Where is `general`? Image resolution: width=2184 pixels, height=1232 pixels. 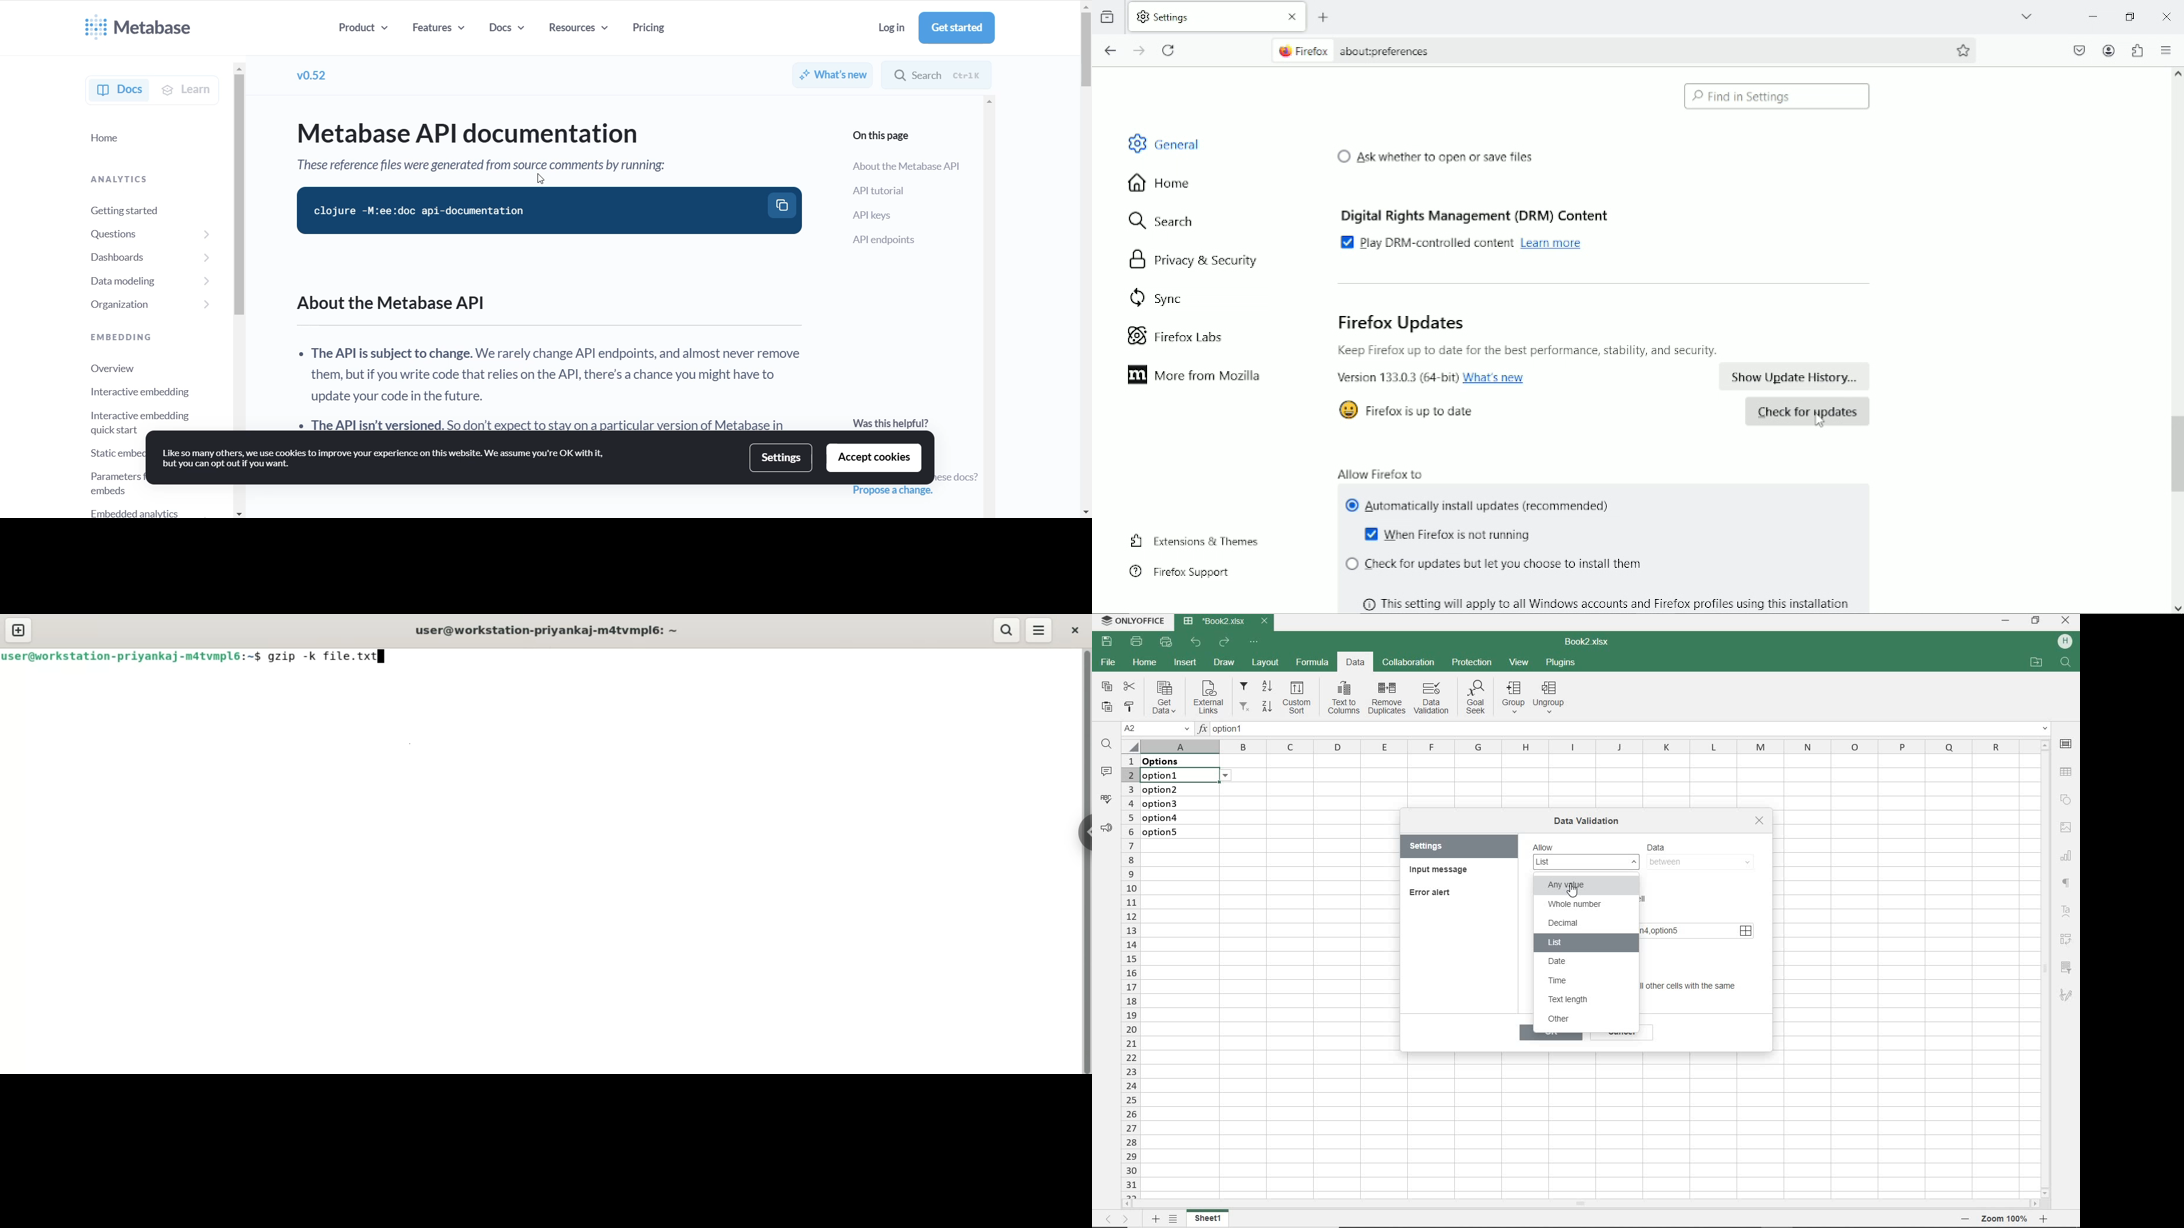
general is located at coordinates (1163, 143).